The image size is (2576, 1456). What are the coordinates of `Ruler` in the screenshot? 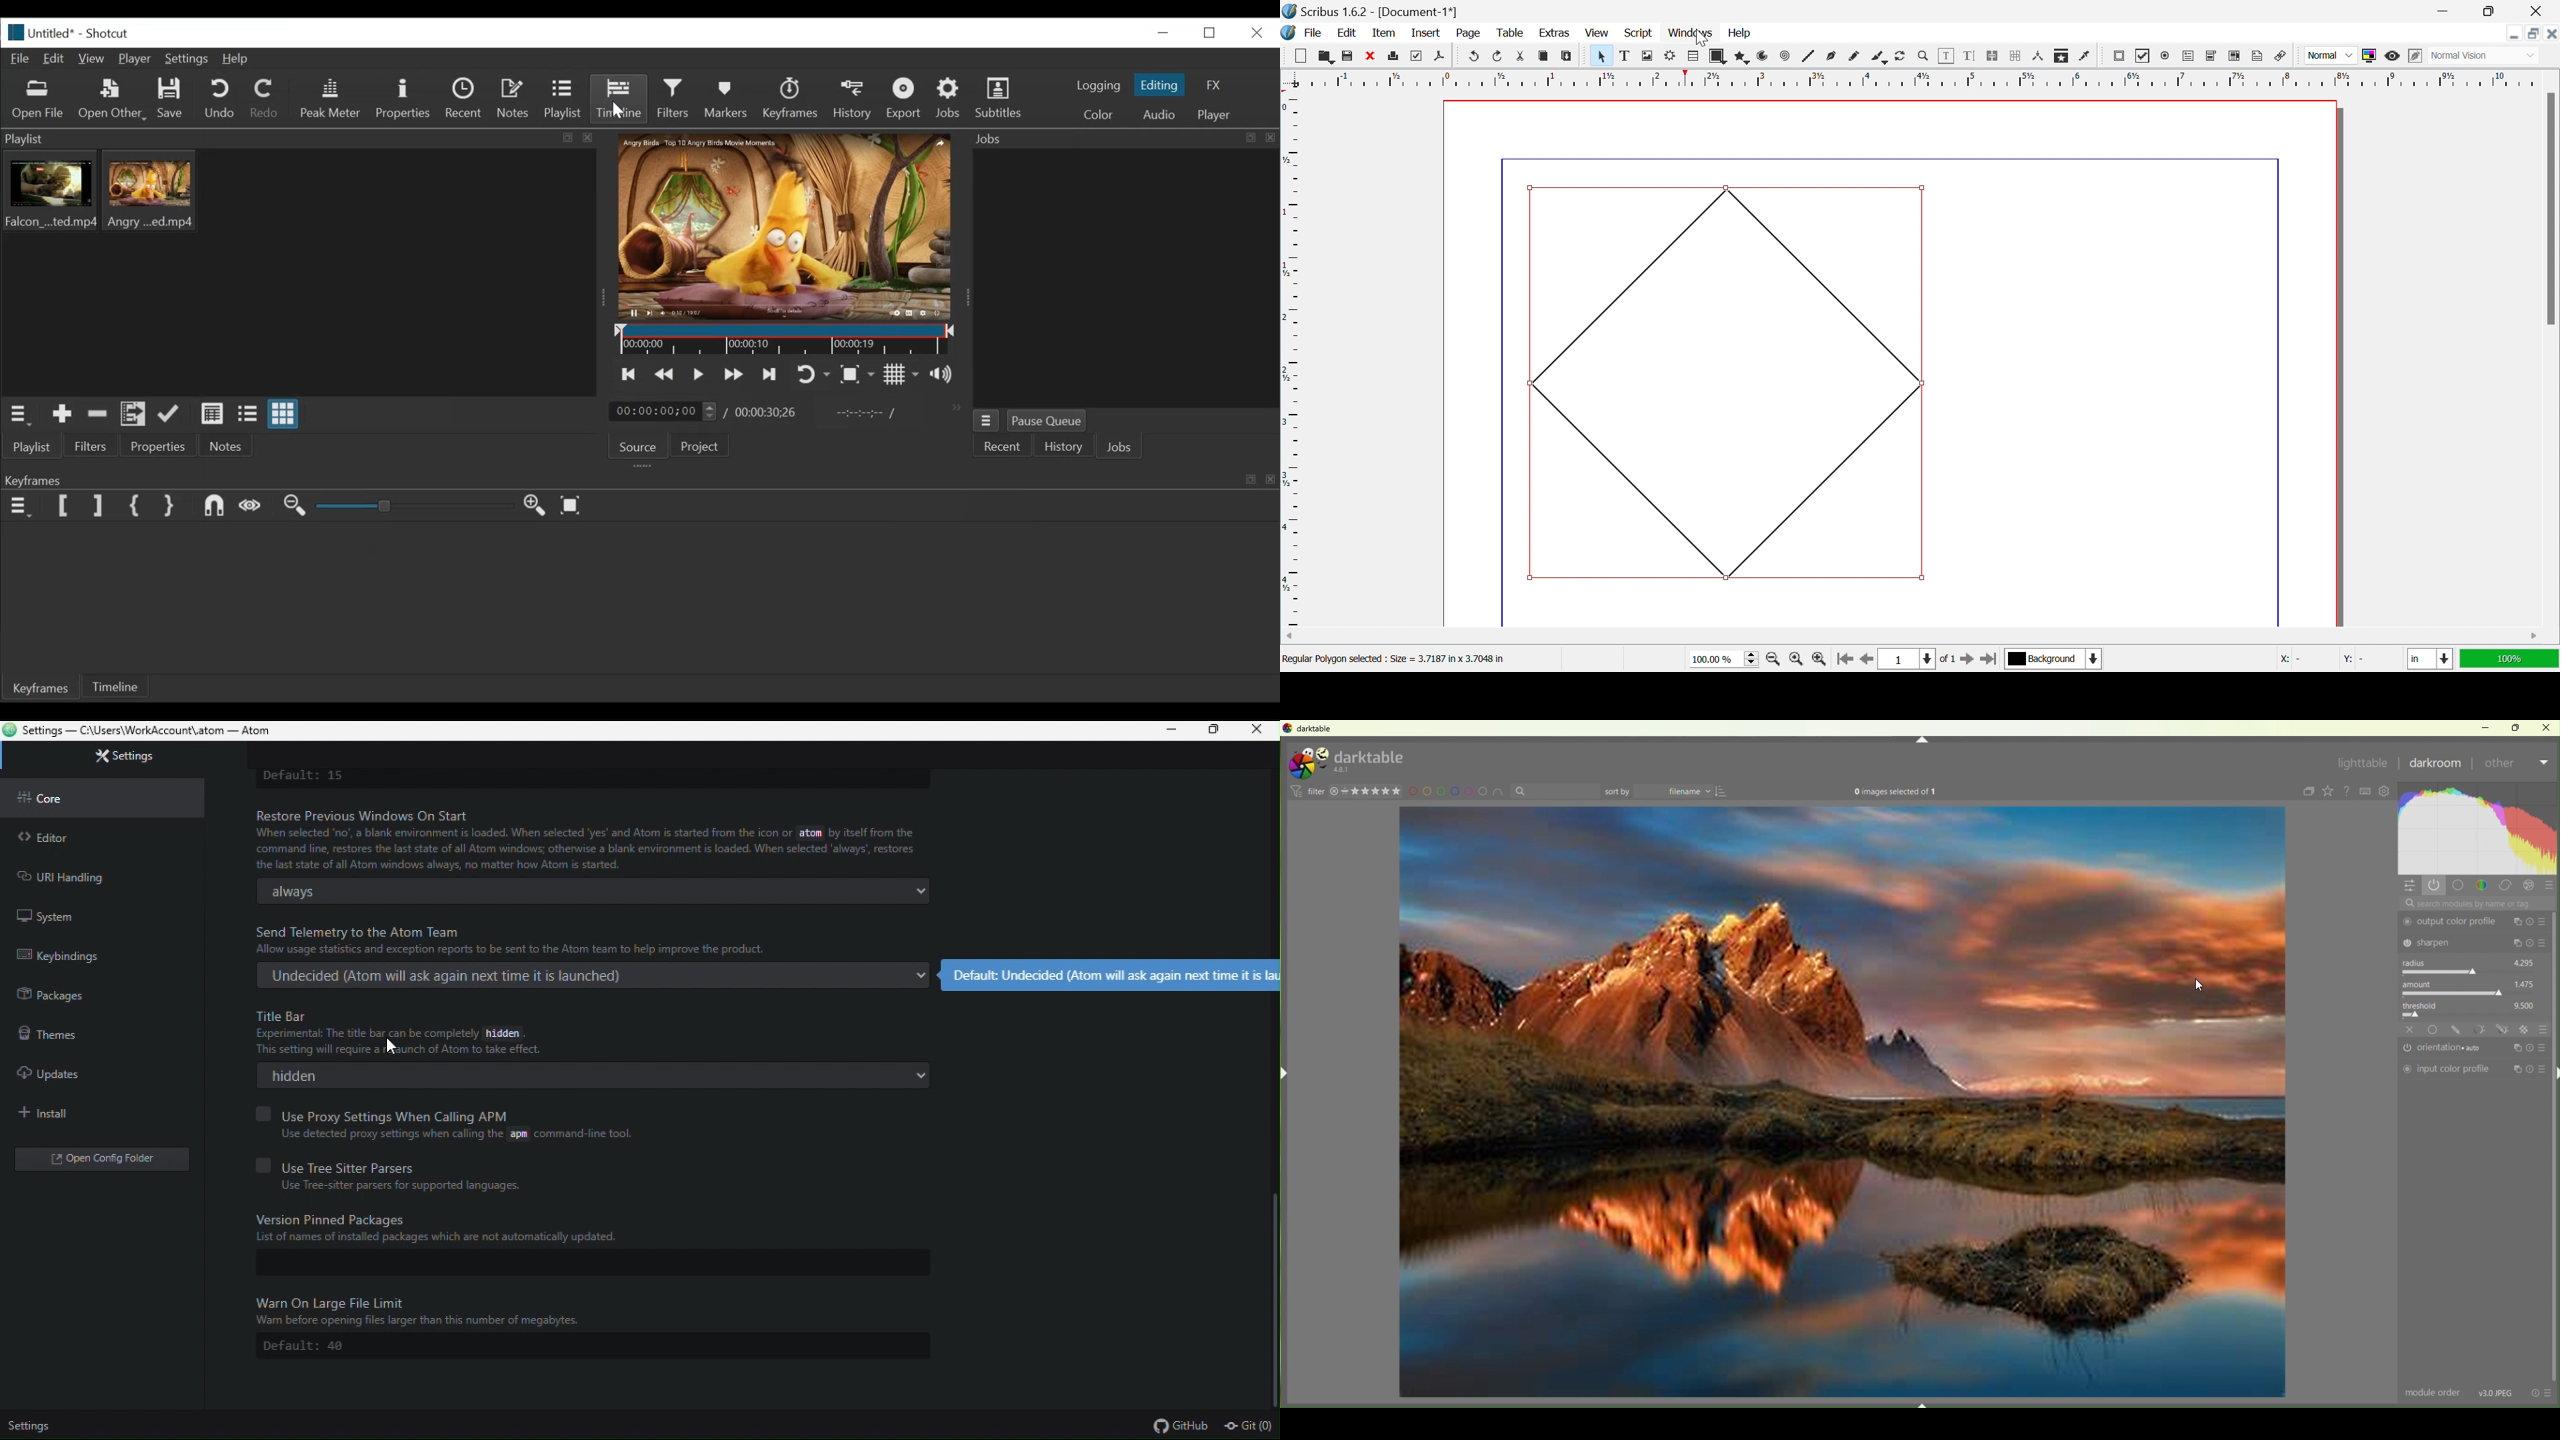 It's located at (1292, 360).